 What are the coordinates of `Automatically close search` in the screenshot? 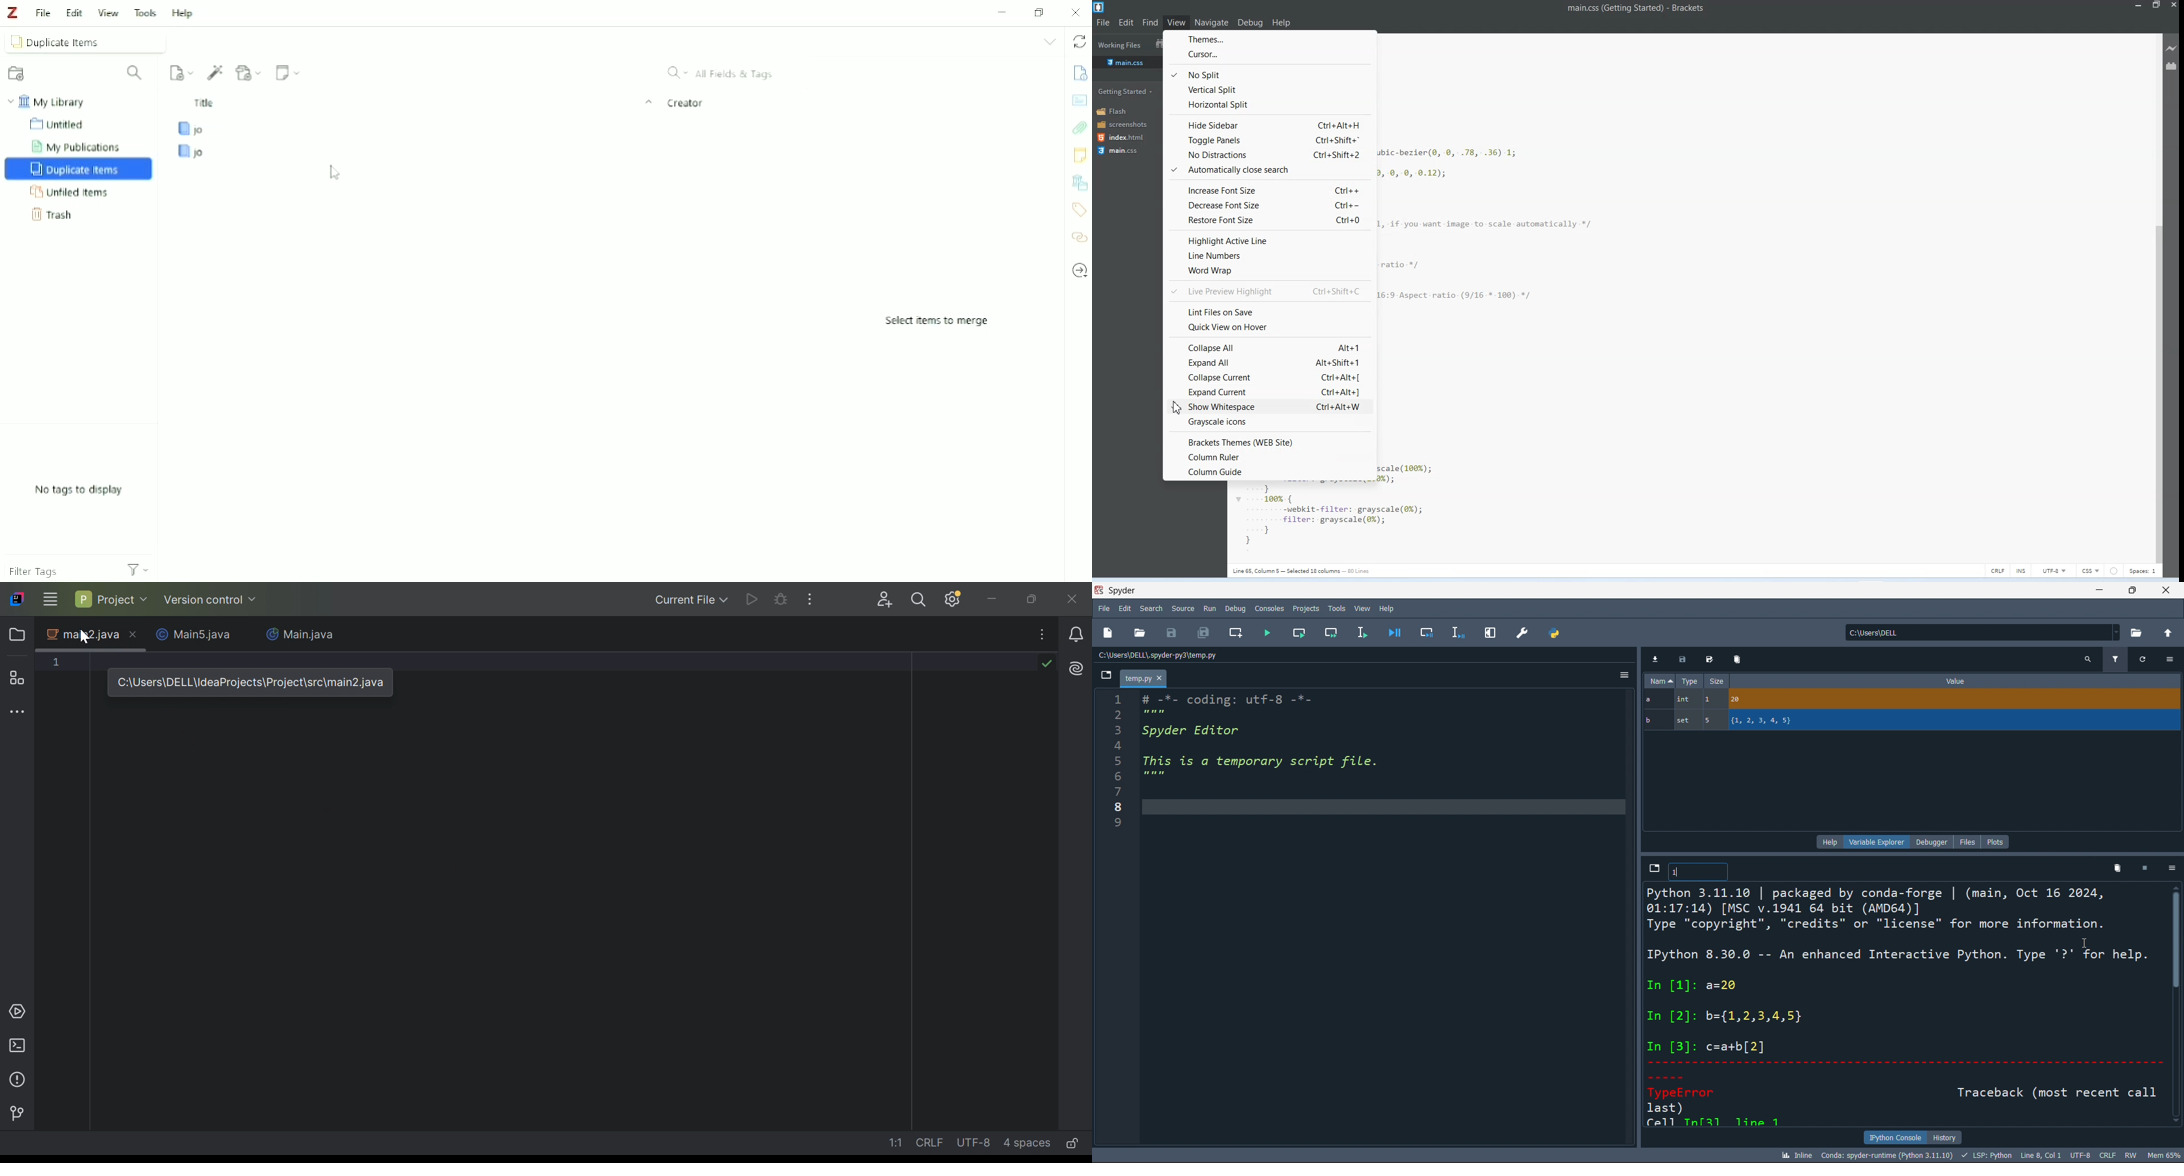 It's located at (1268, 170).